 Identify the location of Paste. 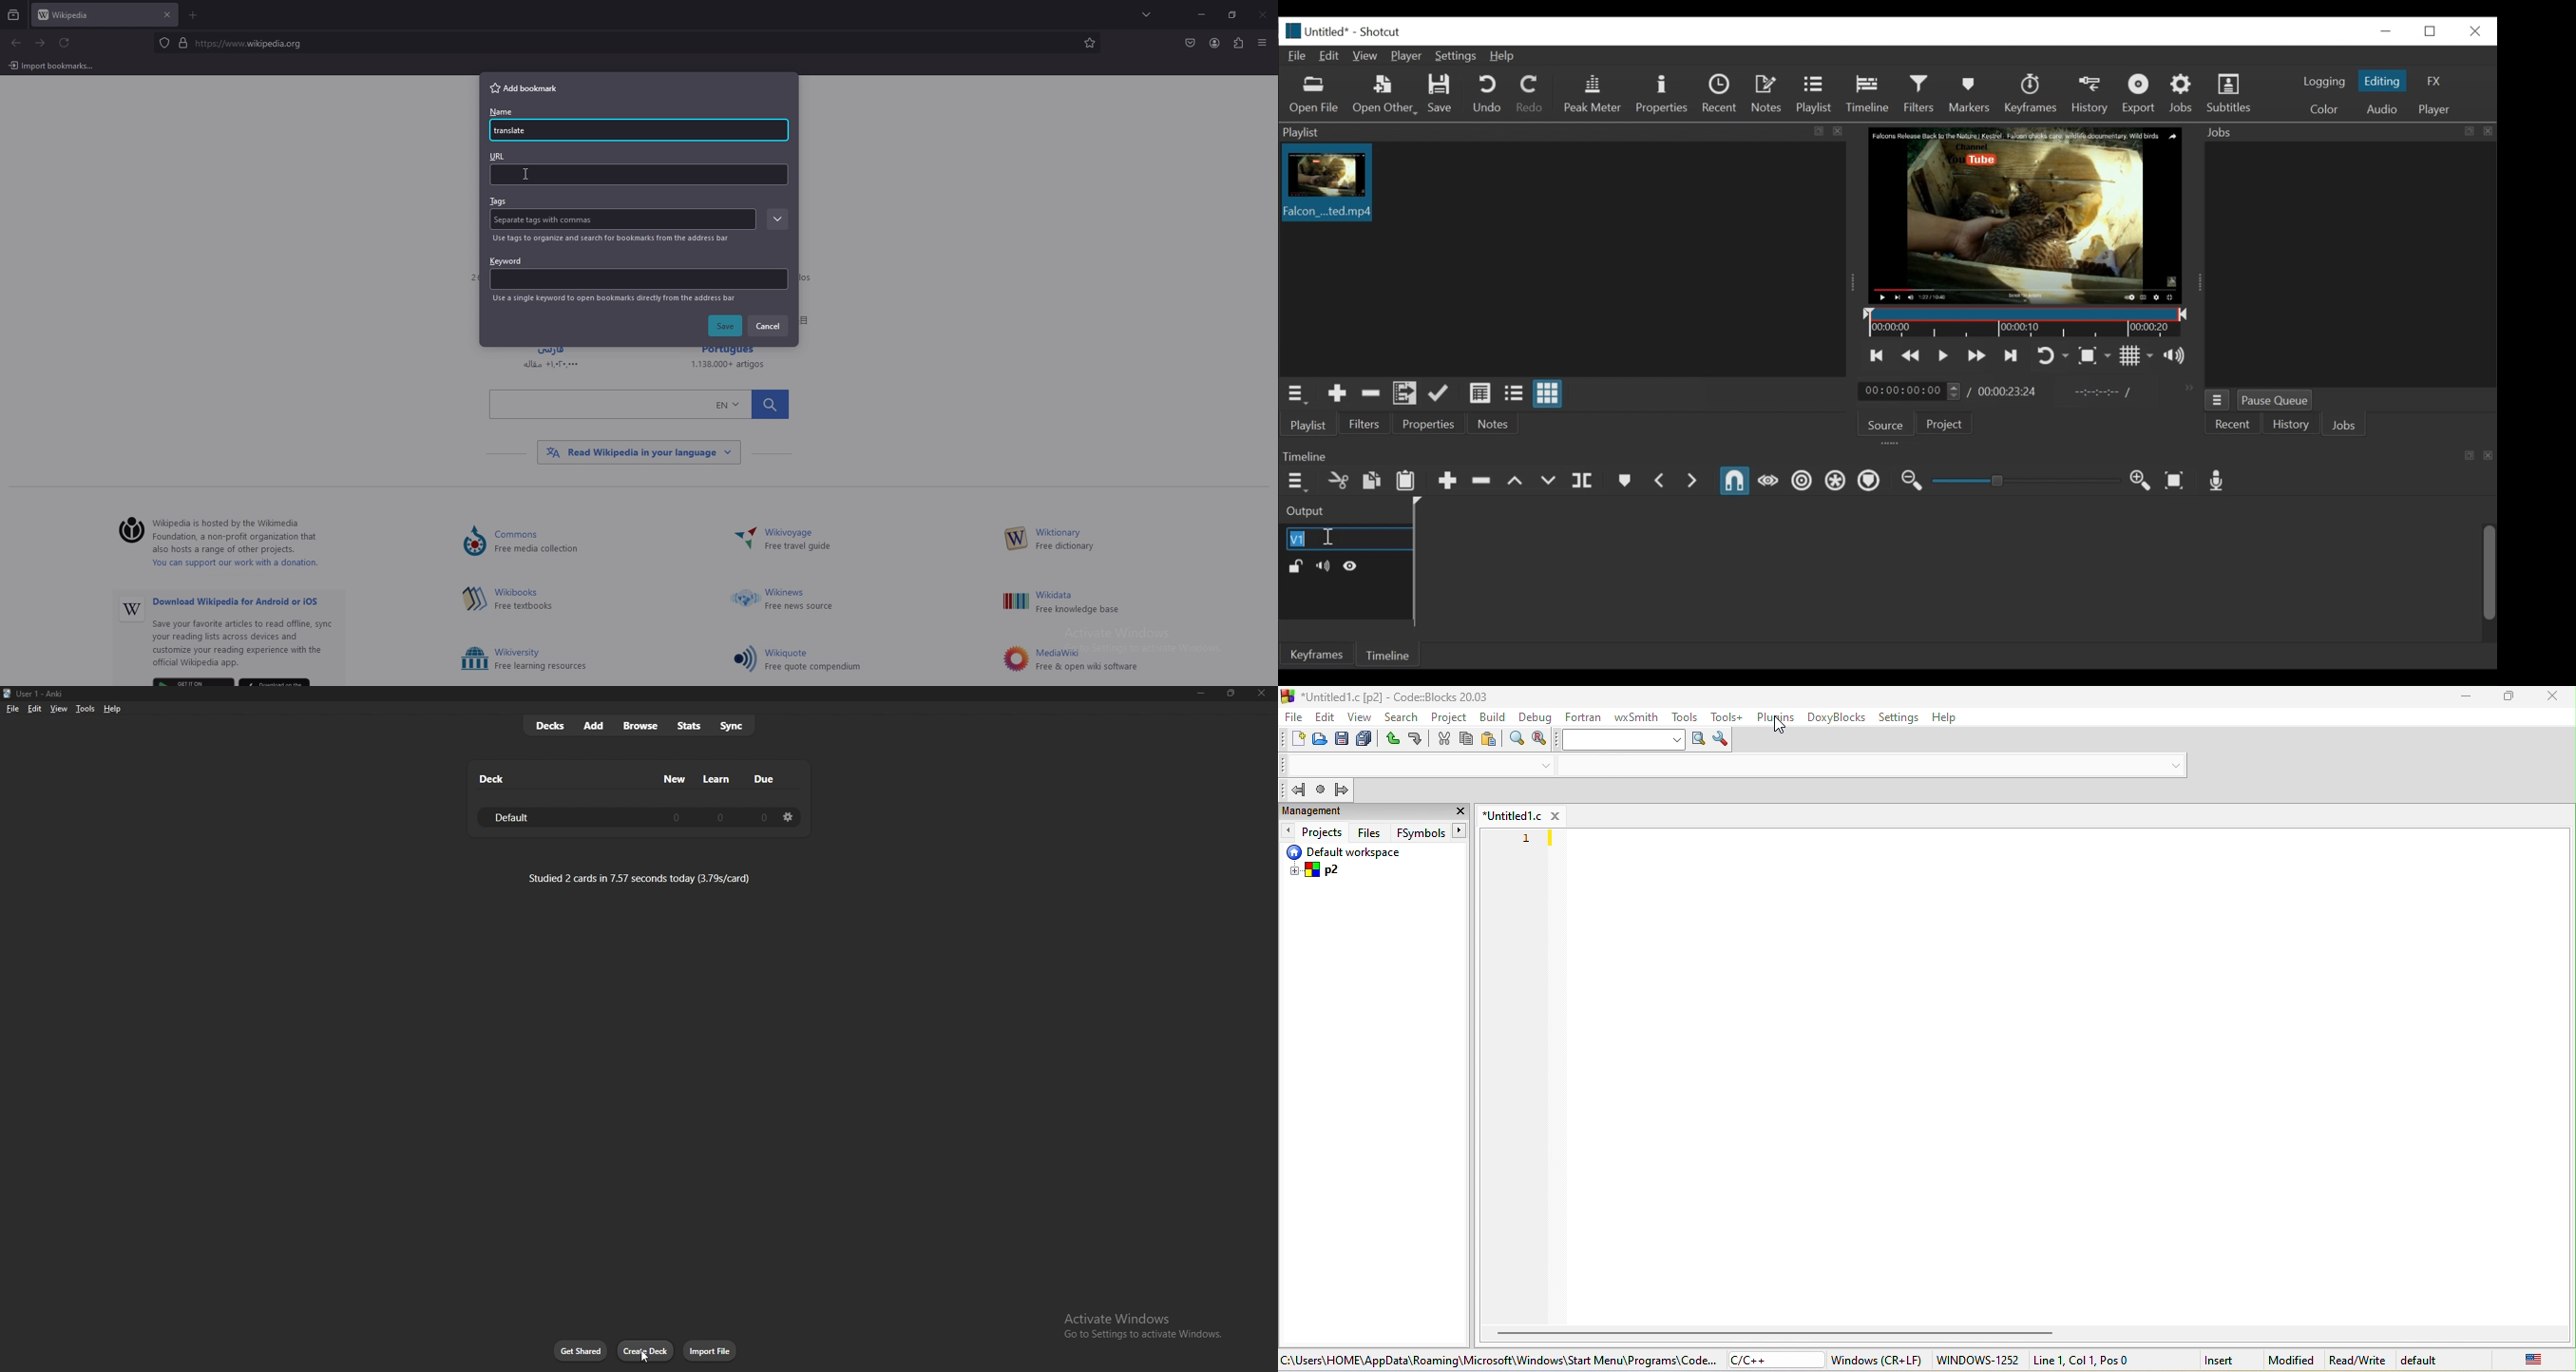
(1406, 482).